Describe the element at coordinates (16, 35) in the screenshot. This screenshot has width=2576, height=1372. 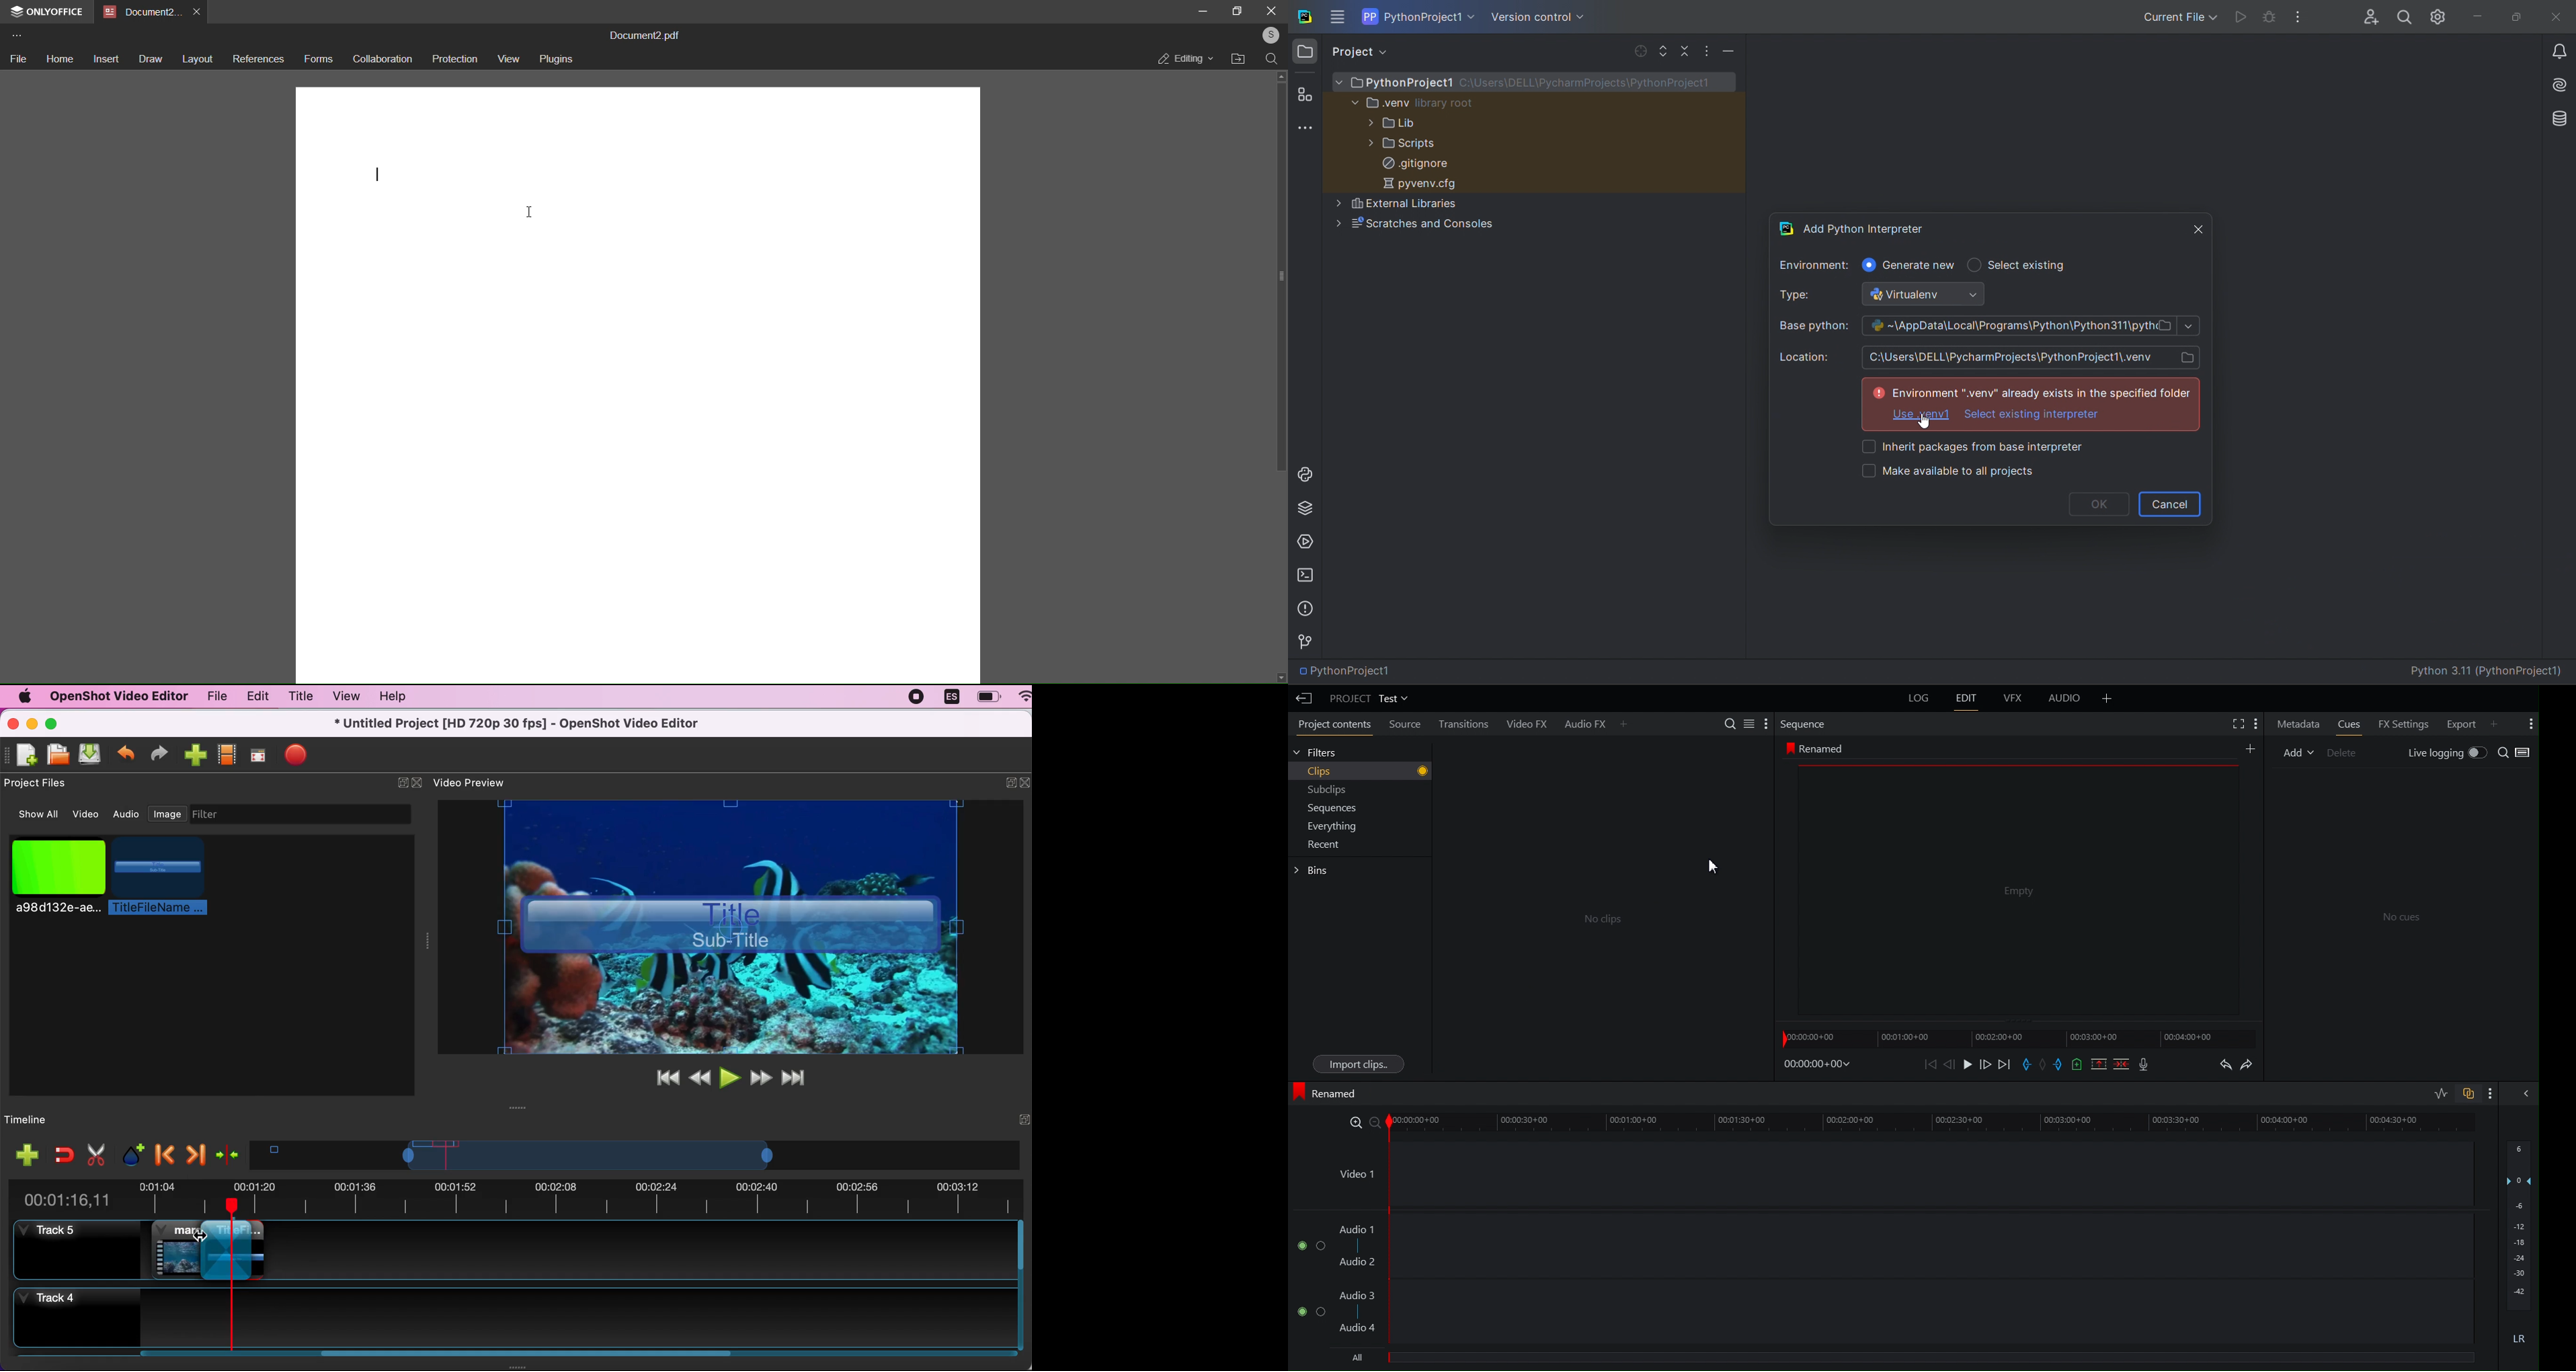
I see `more` at that location.